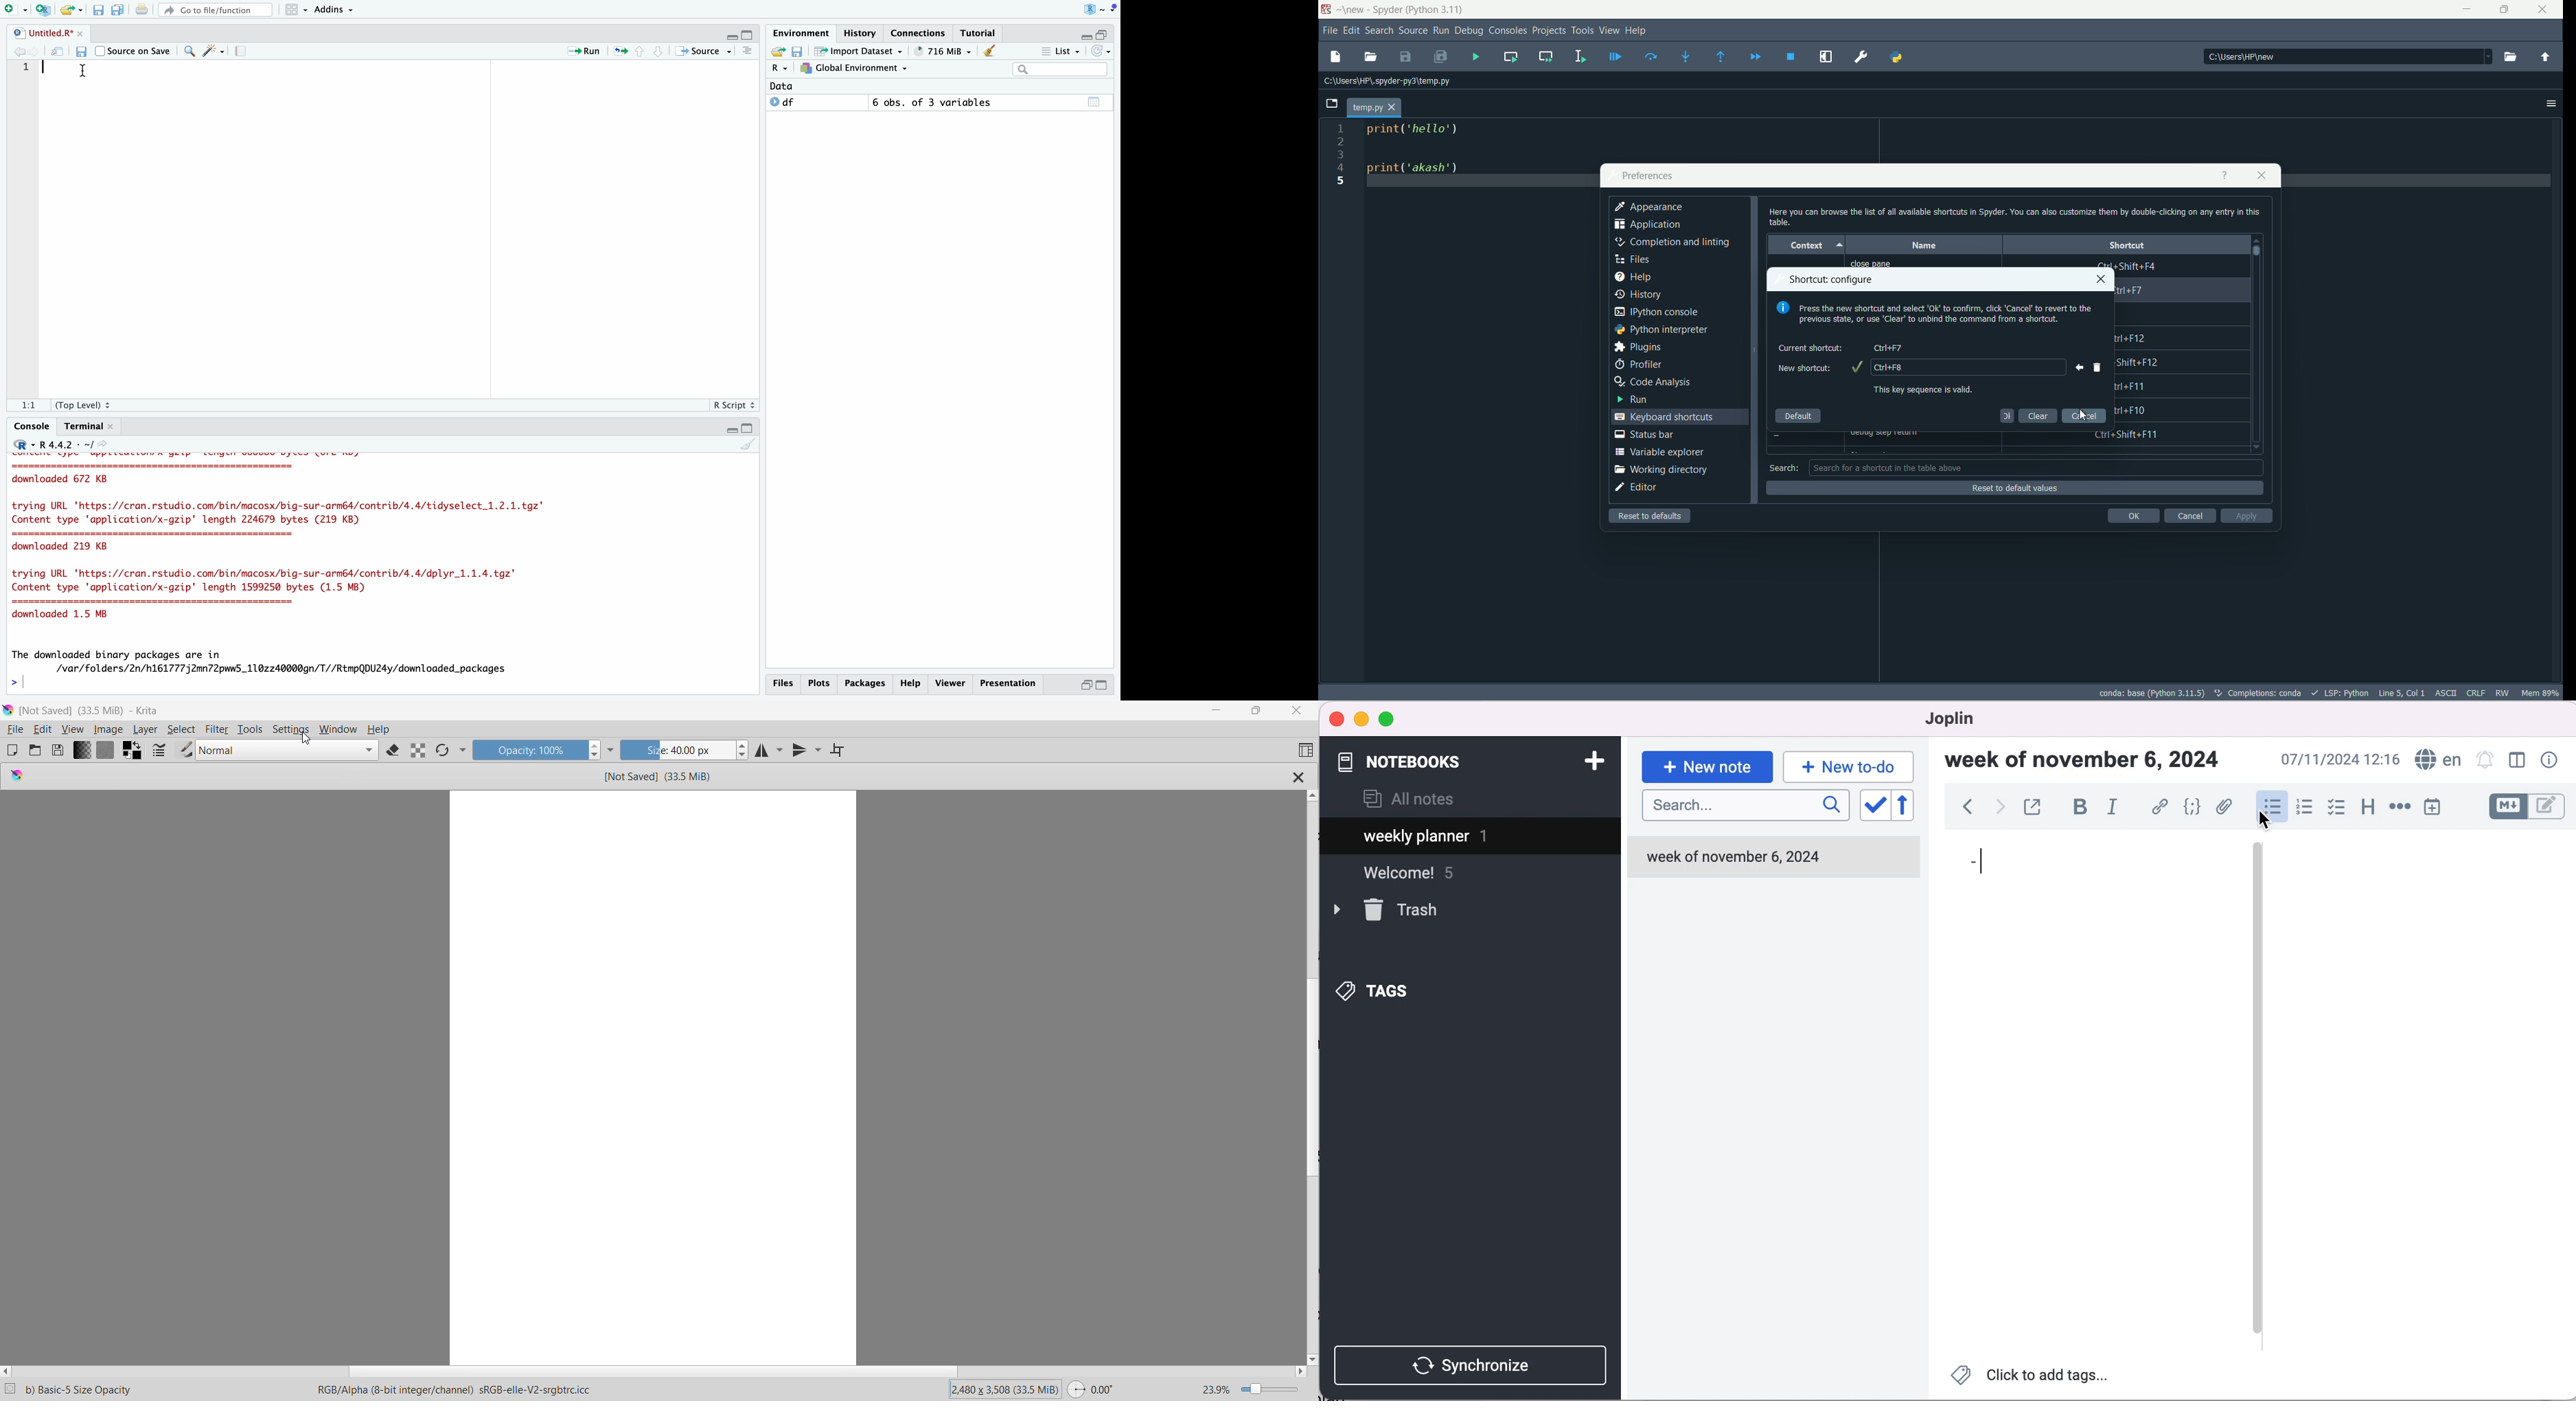 This screenshot has height=1428, width=2576. I want to click on Close Pane, so click(1878, 263).